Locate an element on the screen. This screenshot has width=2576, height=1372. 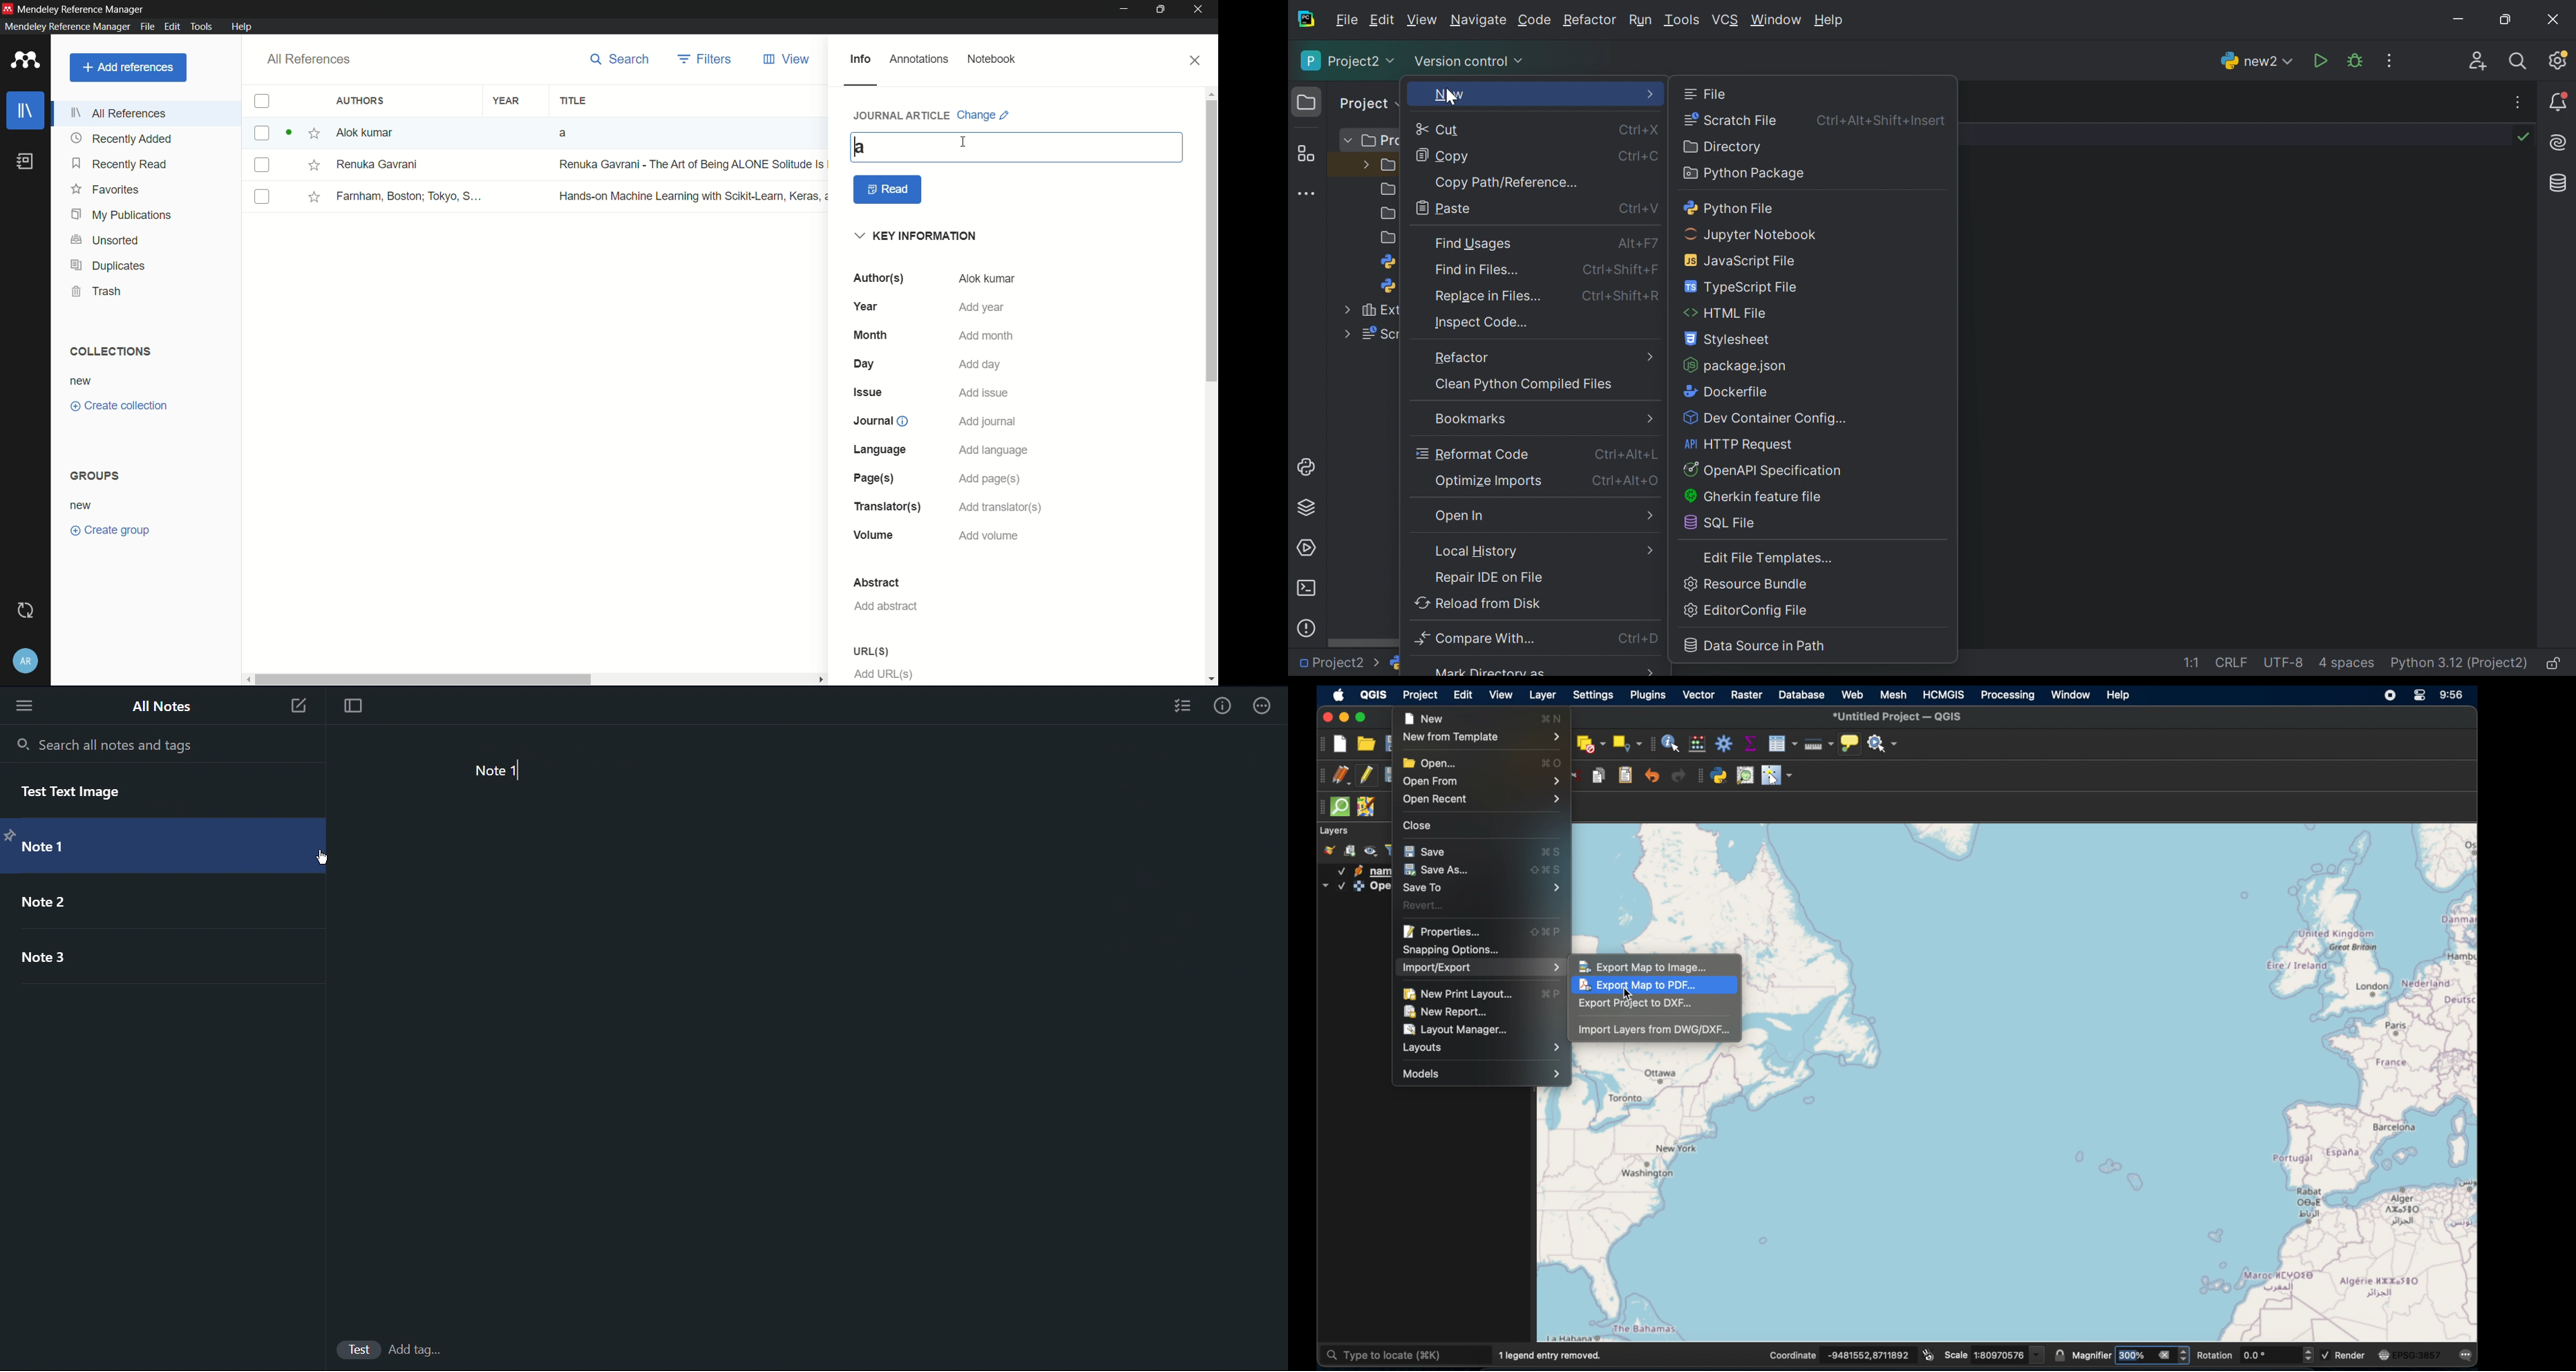
Help is located at coordinates (1831, 21).